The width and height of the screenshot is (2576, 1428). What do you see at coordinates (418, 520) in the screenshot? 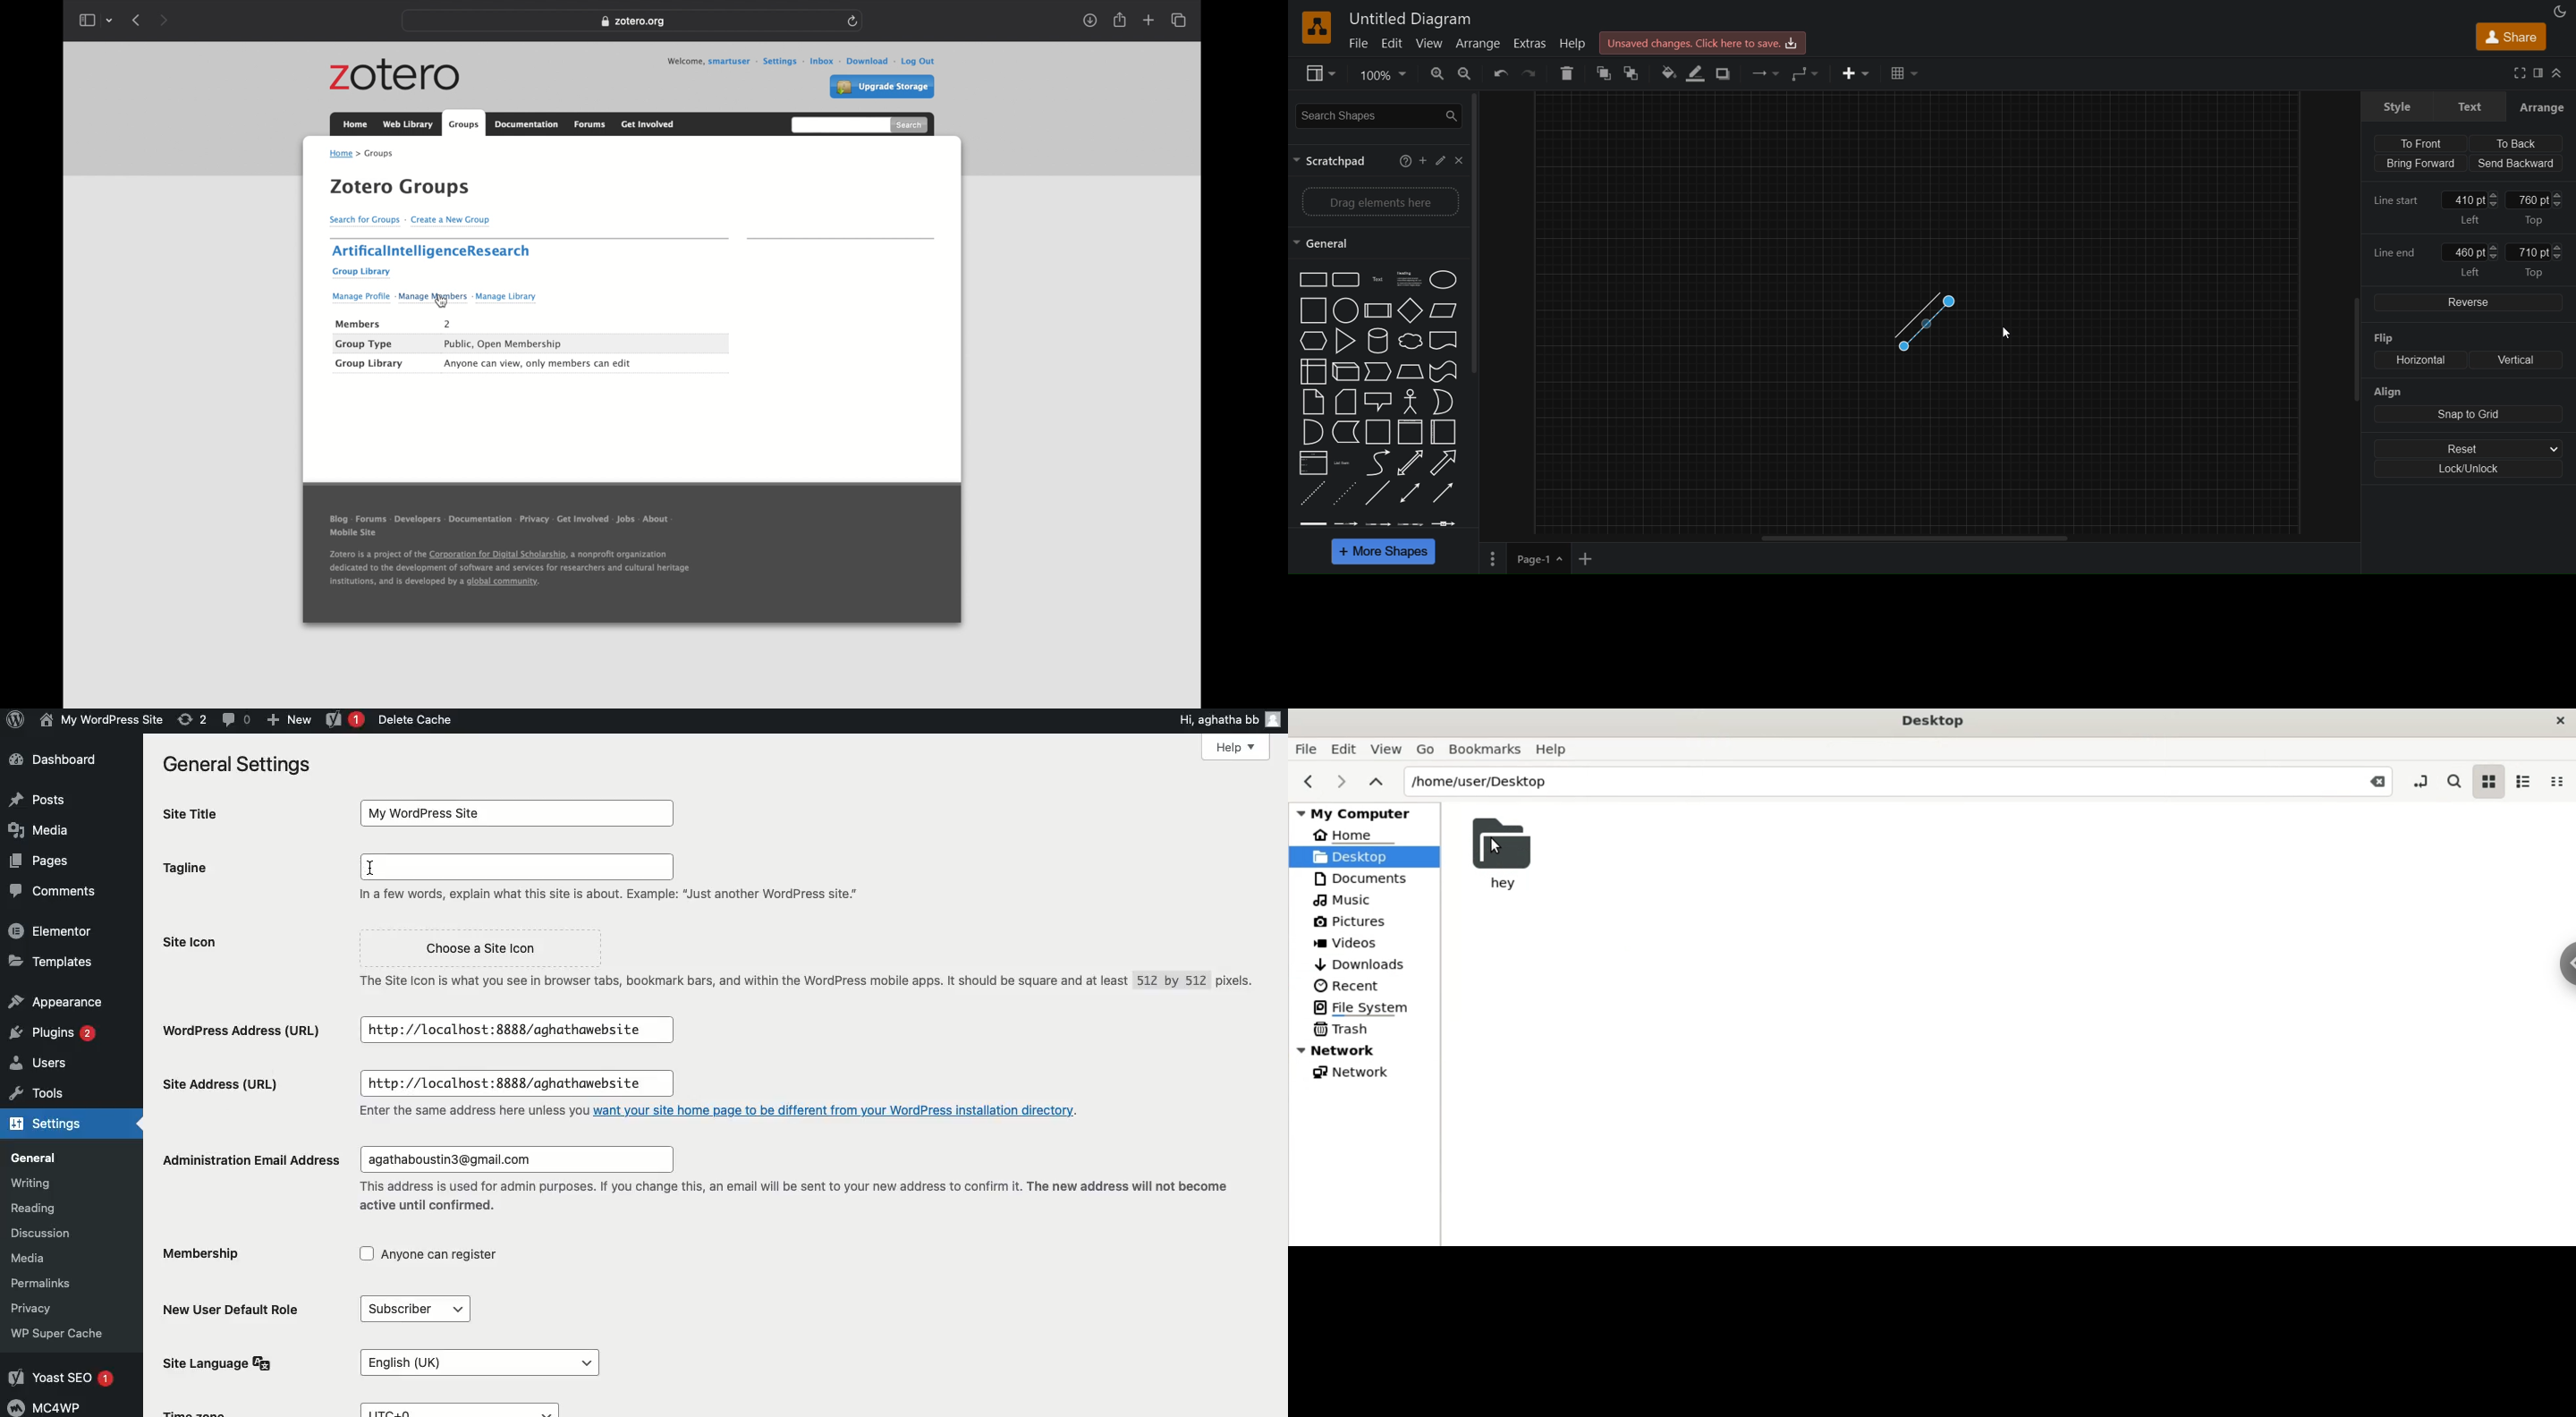
I see `developers` at bounding box center [418, 520].